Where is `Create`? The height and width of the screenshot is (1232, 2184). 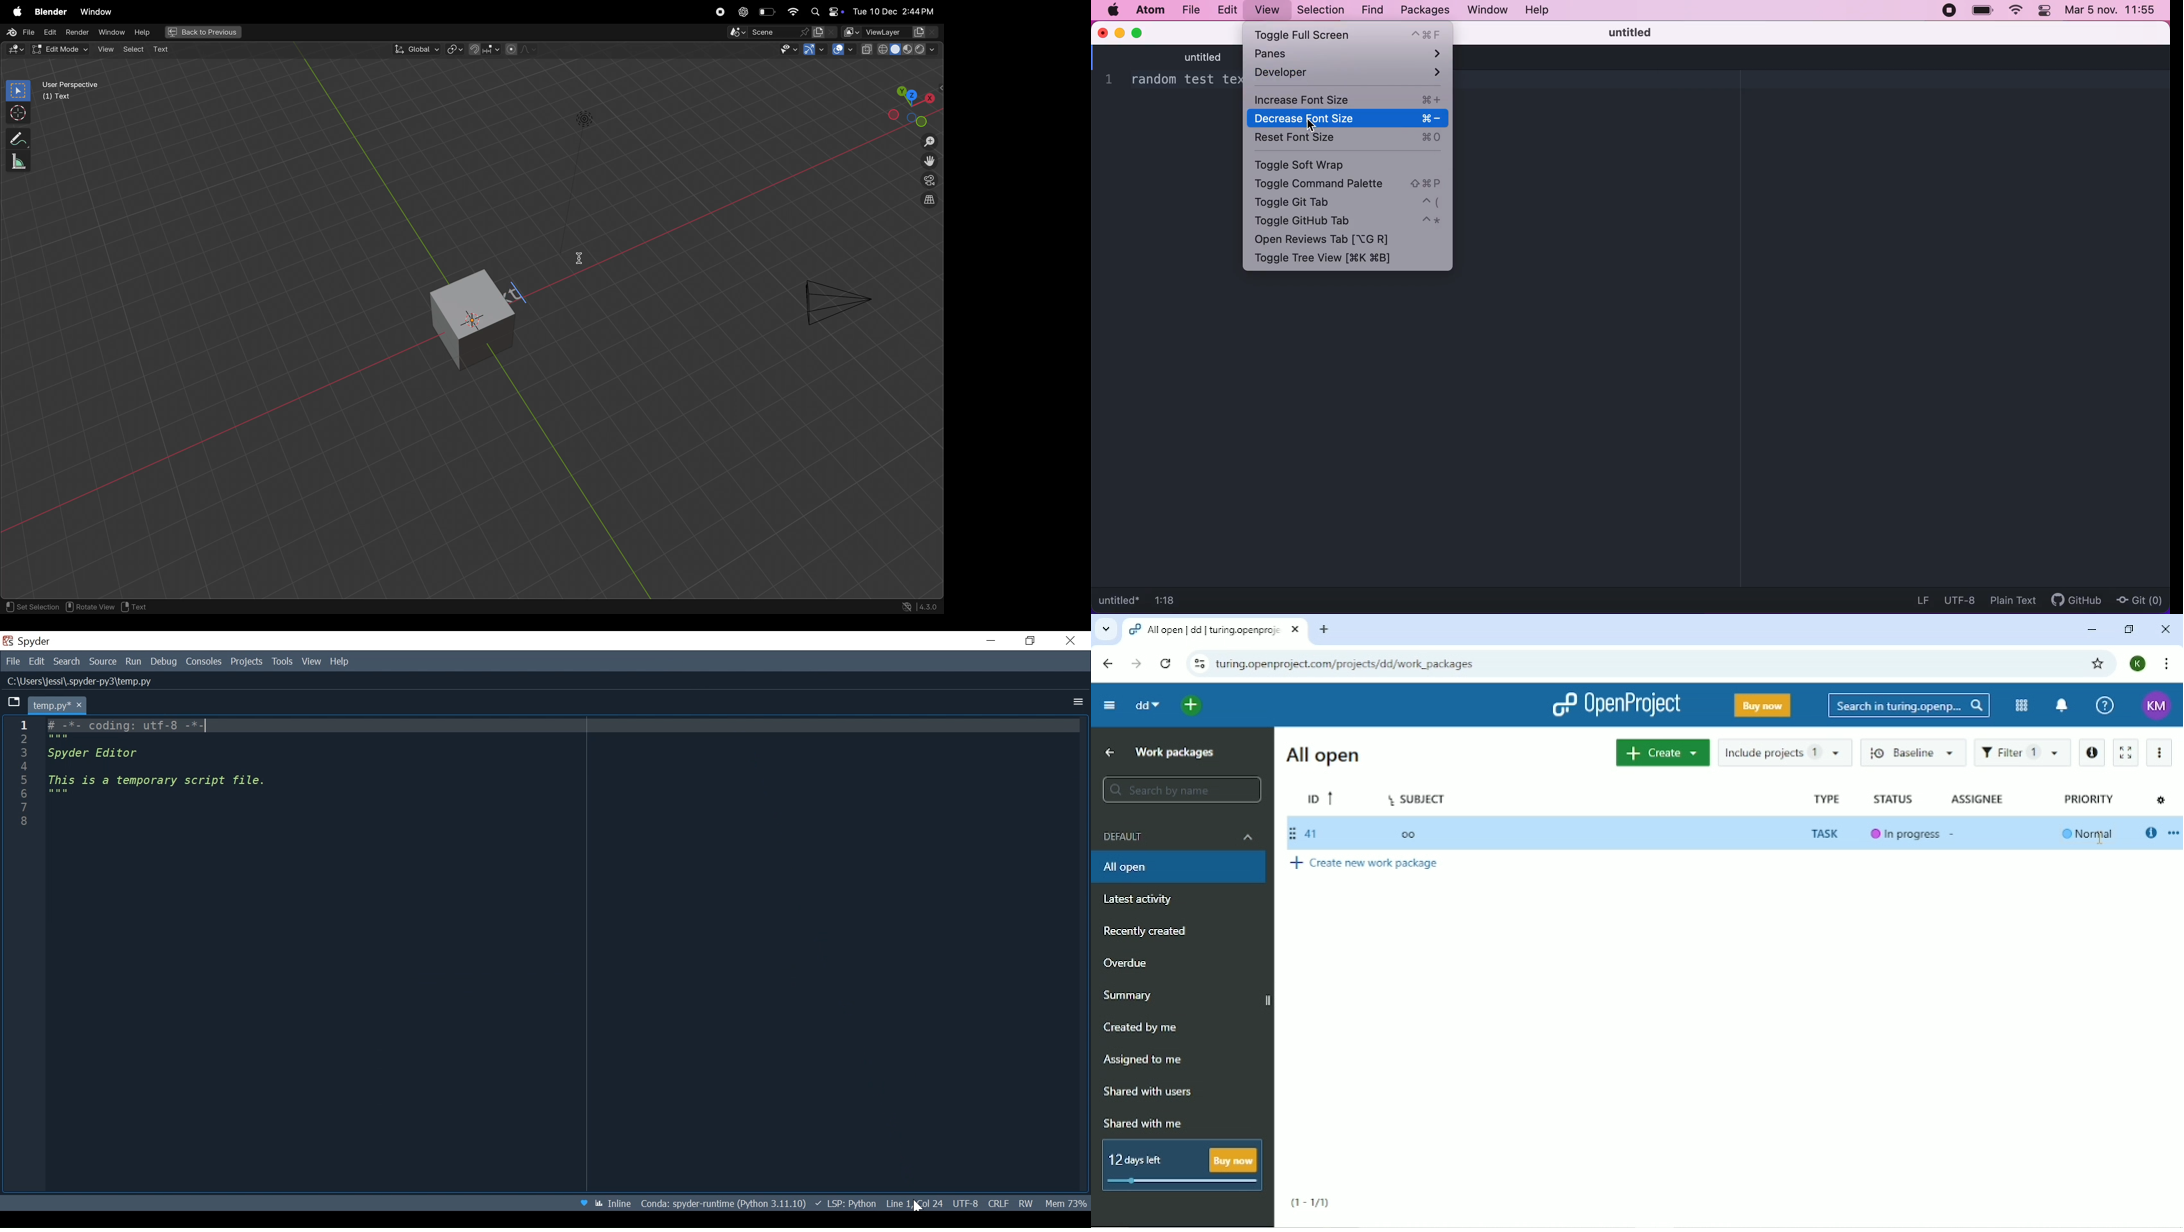
Create is located at coordinates (1661, 753).